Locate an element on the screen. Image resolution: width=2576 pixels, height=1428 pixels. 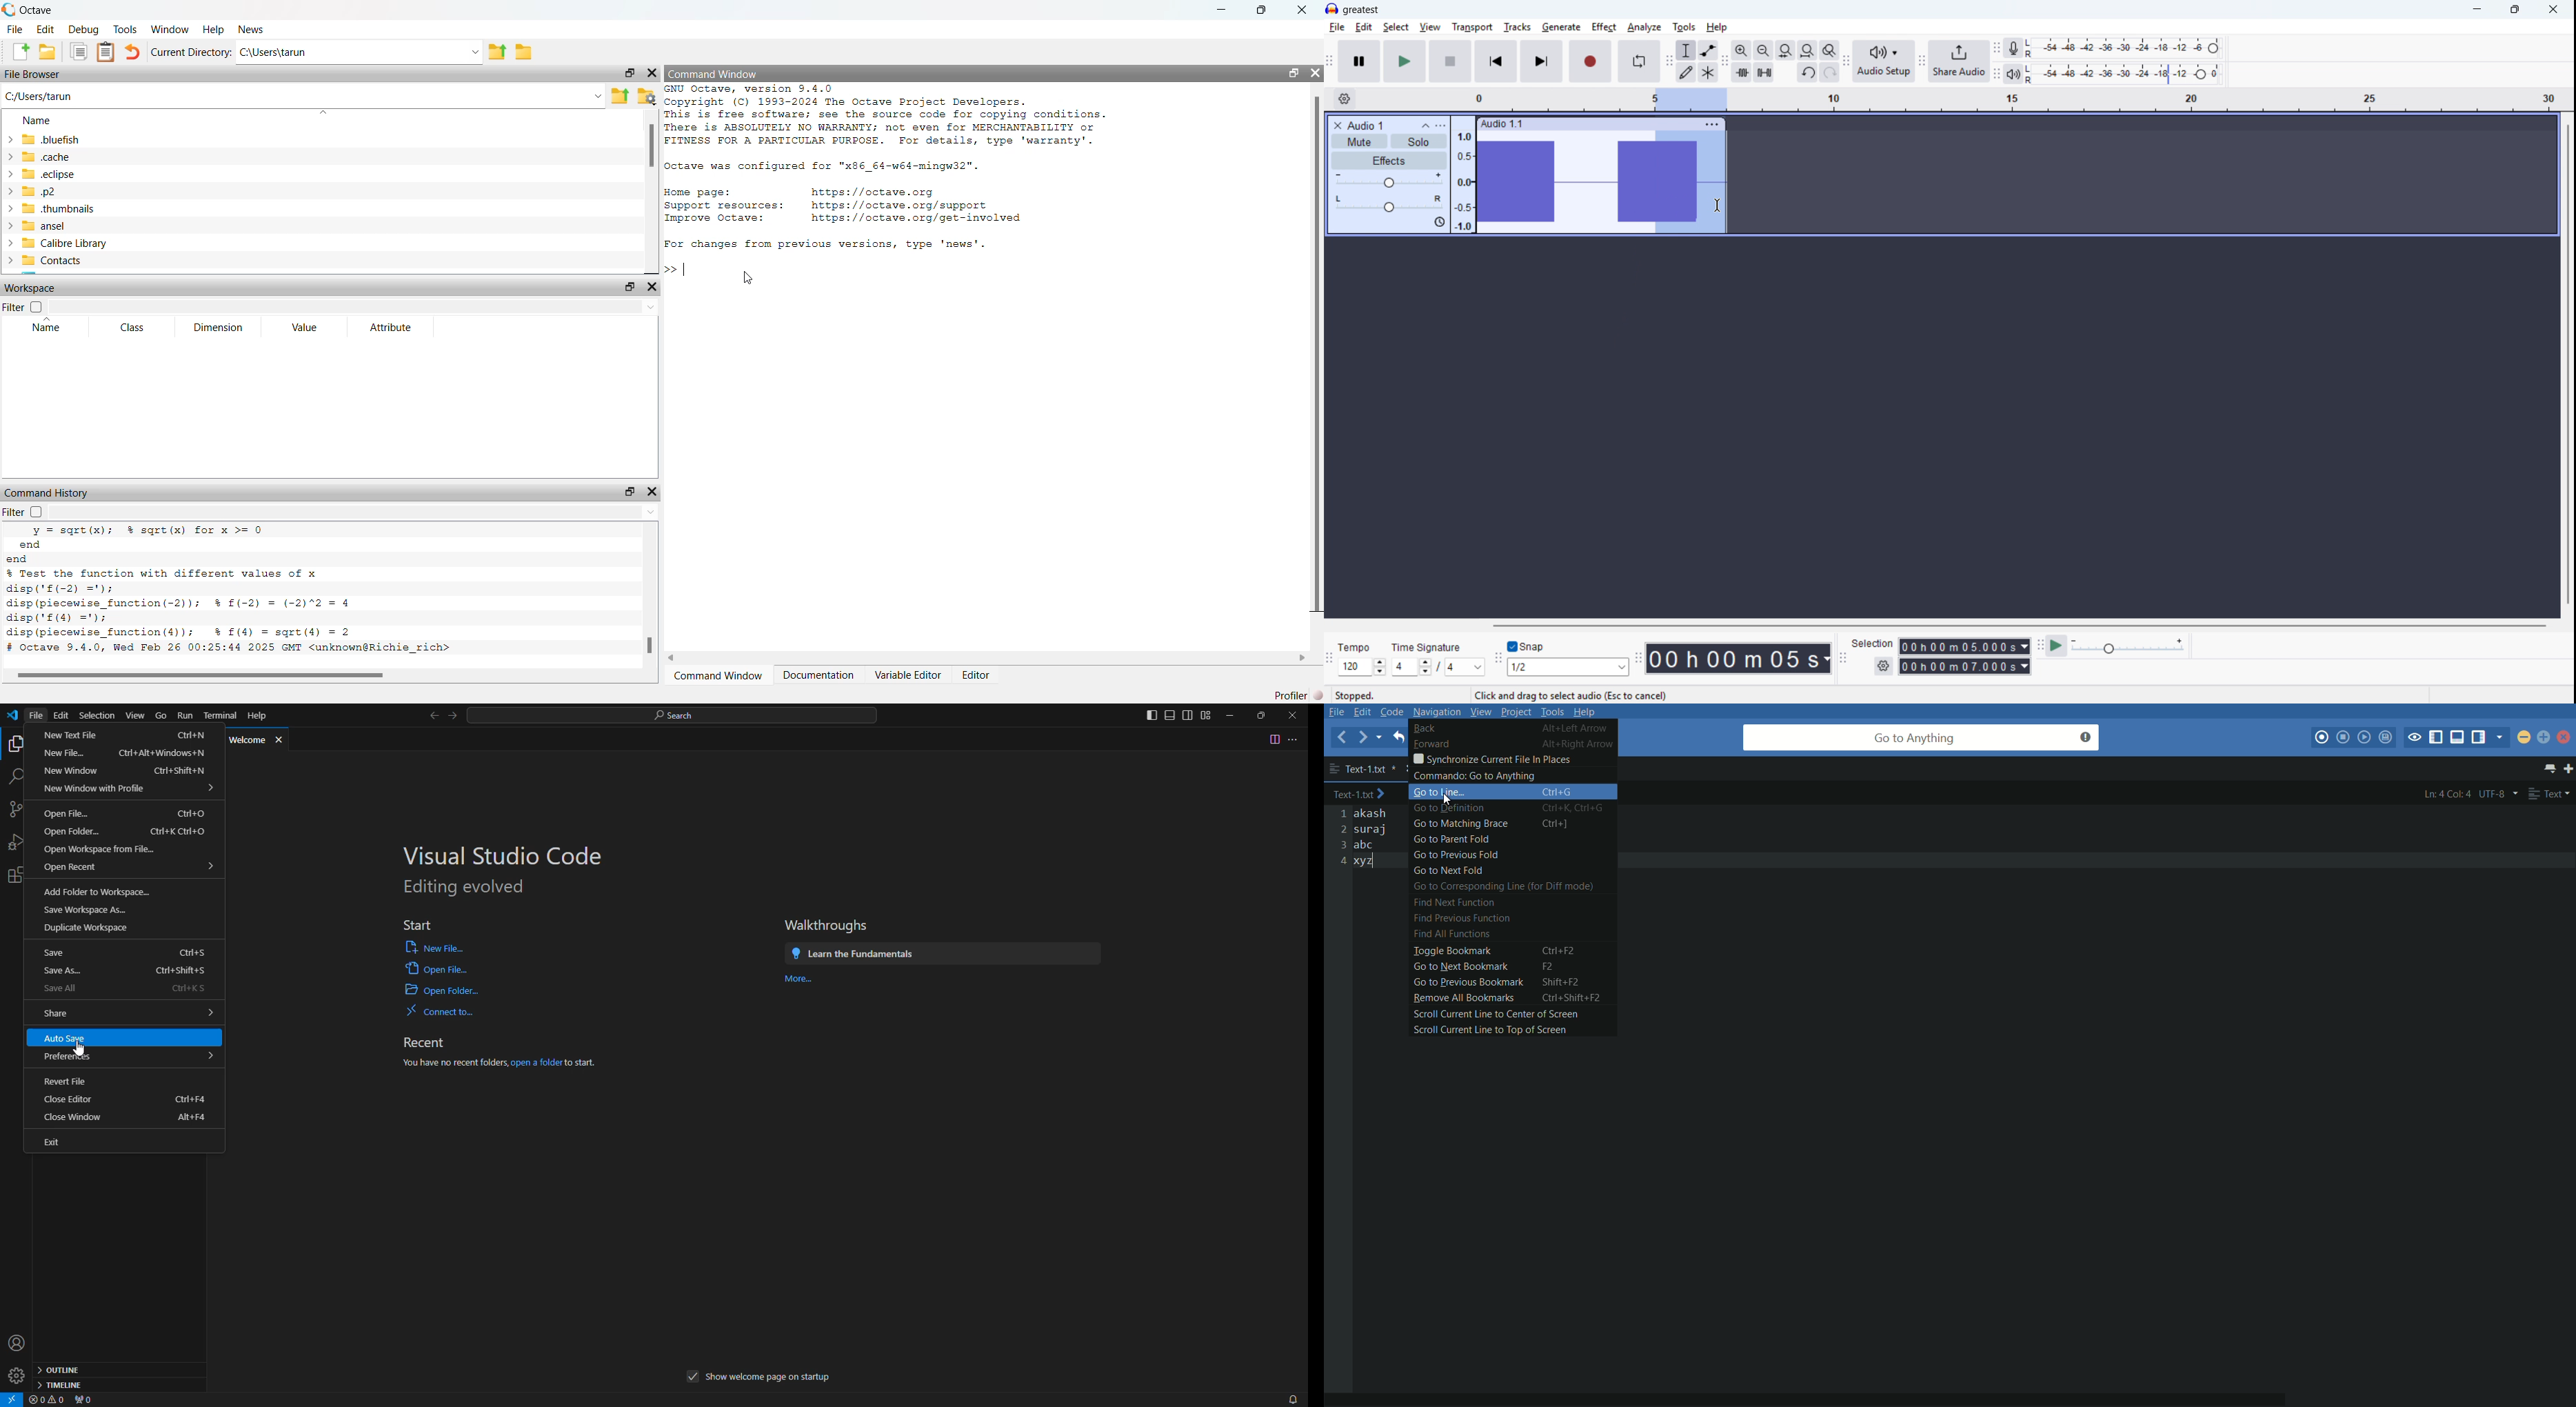
Record  is located at coordinates (1590, 61).